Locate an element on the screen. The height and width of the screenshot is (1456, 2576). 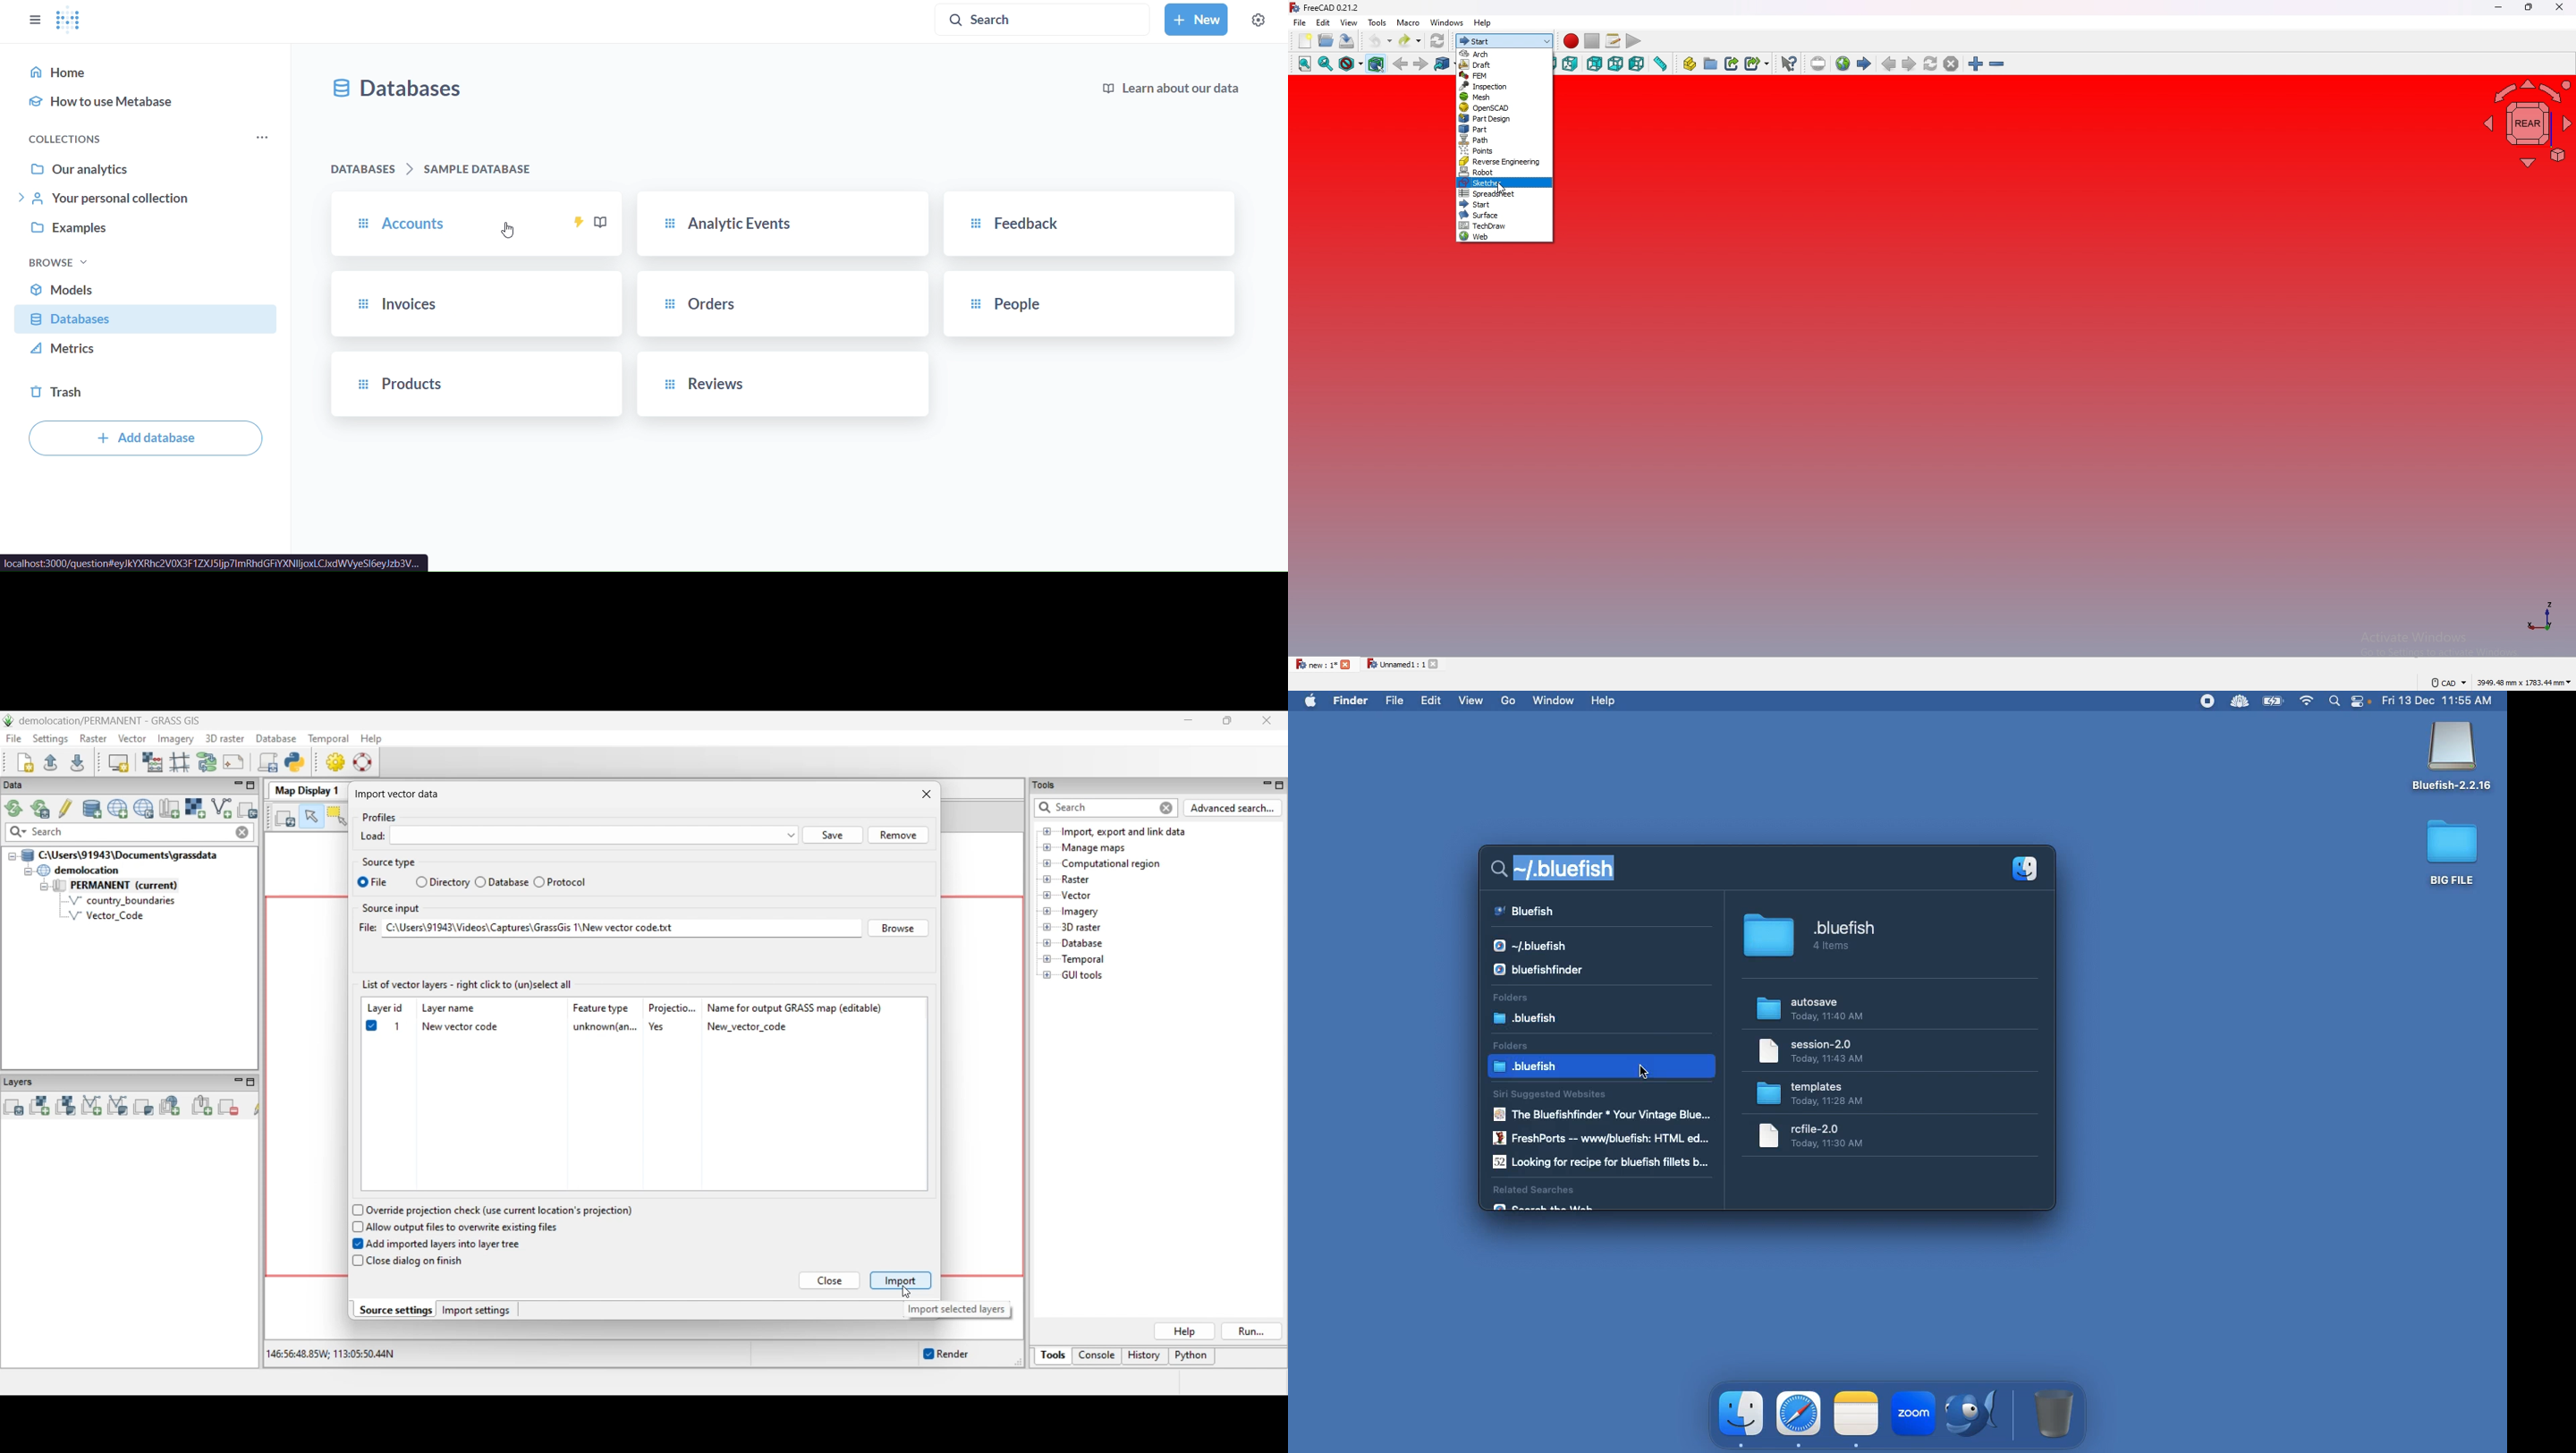
Bluefish is located at coordinates (2452, 758).